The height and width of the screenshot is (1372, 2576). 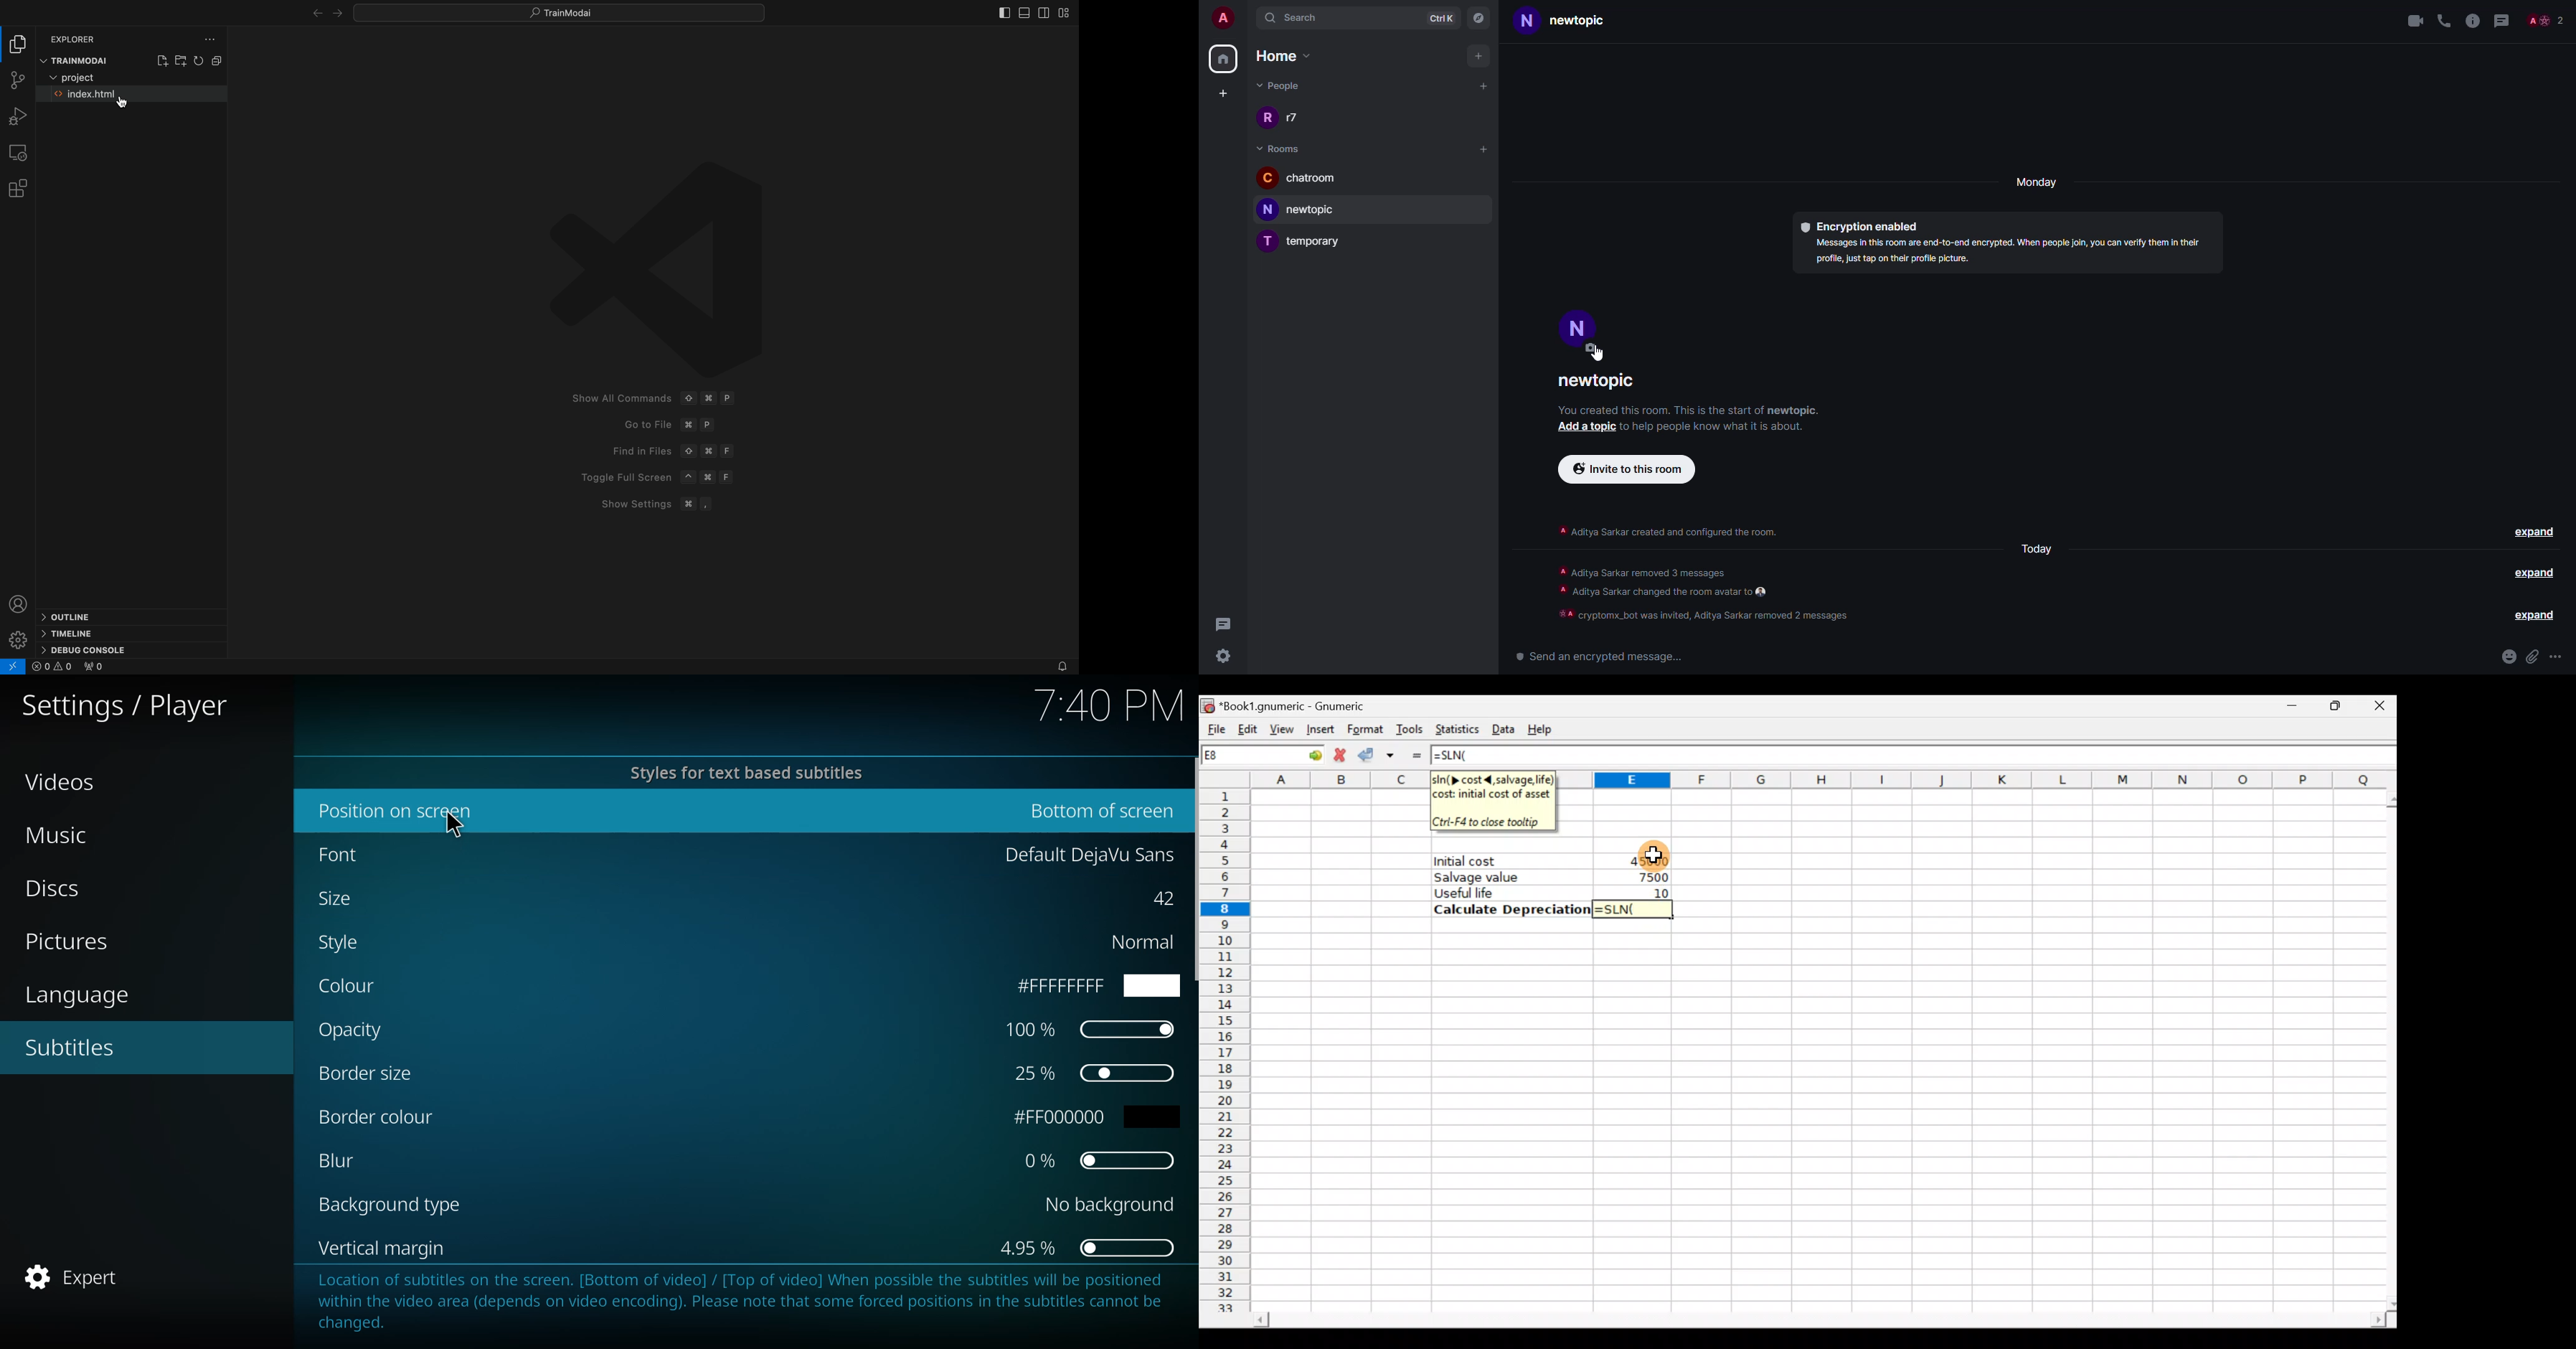 What do you see at coordinates (1416, 754) in the screenshot?
I see `Enter formula` at bounding box center [1416, 754].